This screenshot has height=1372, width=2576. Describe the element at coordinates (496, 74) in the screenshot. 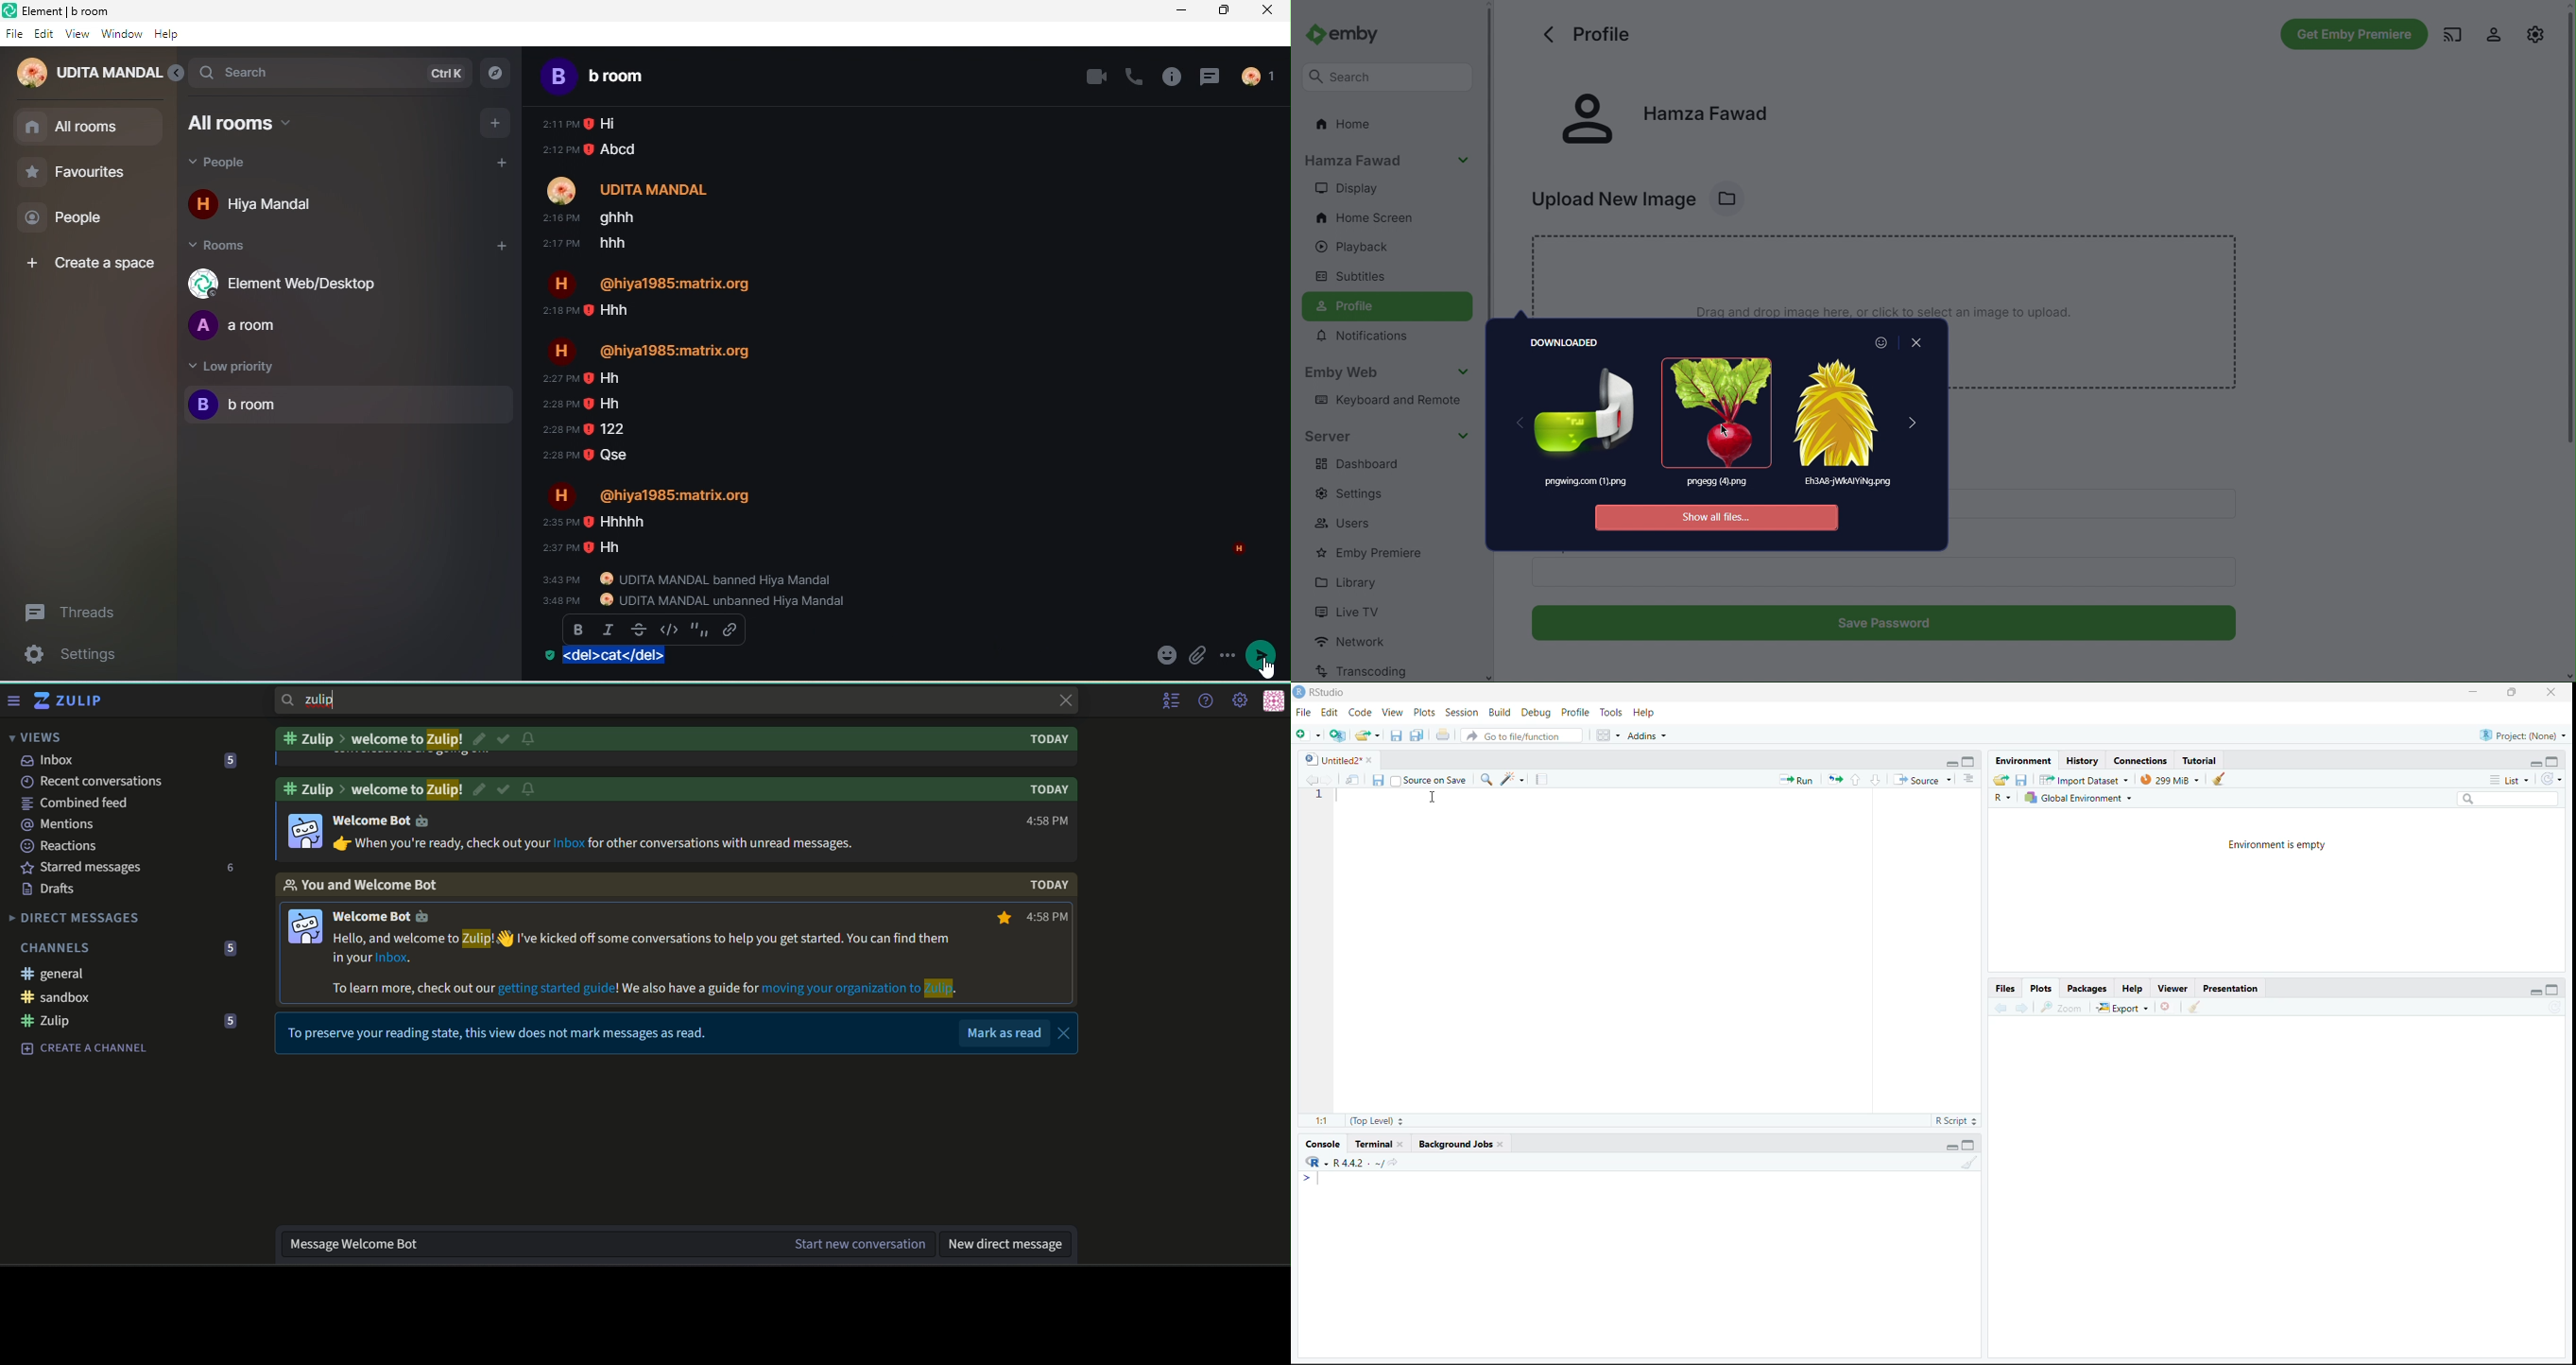

I see `explore` at that location.